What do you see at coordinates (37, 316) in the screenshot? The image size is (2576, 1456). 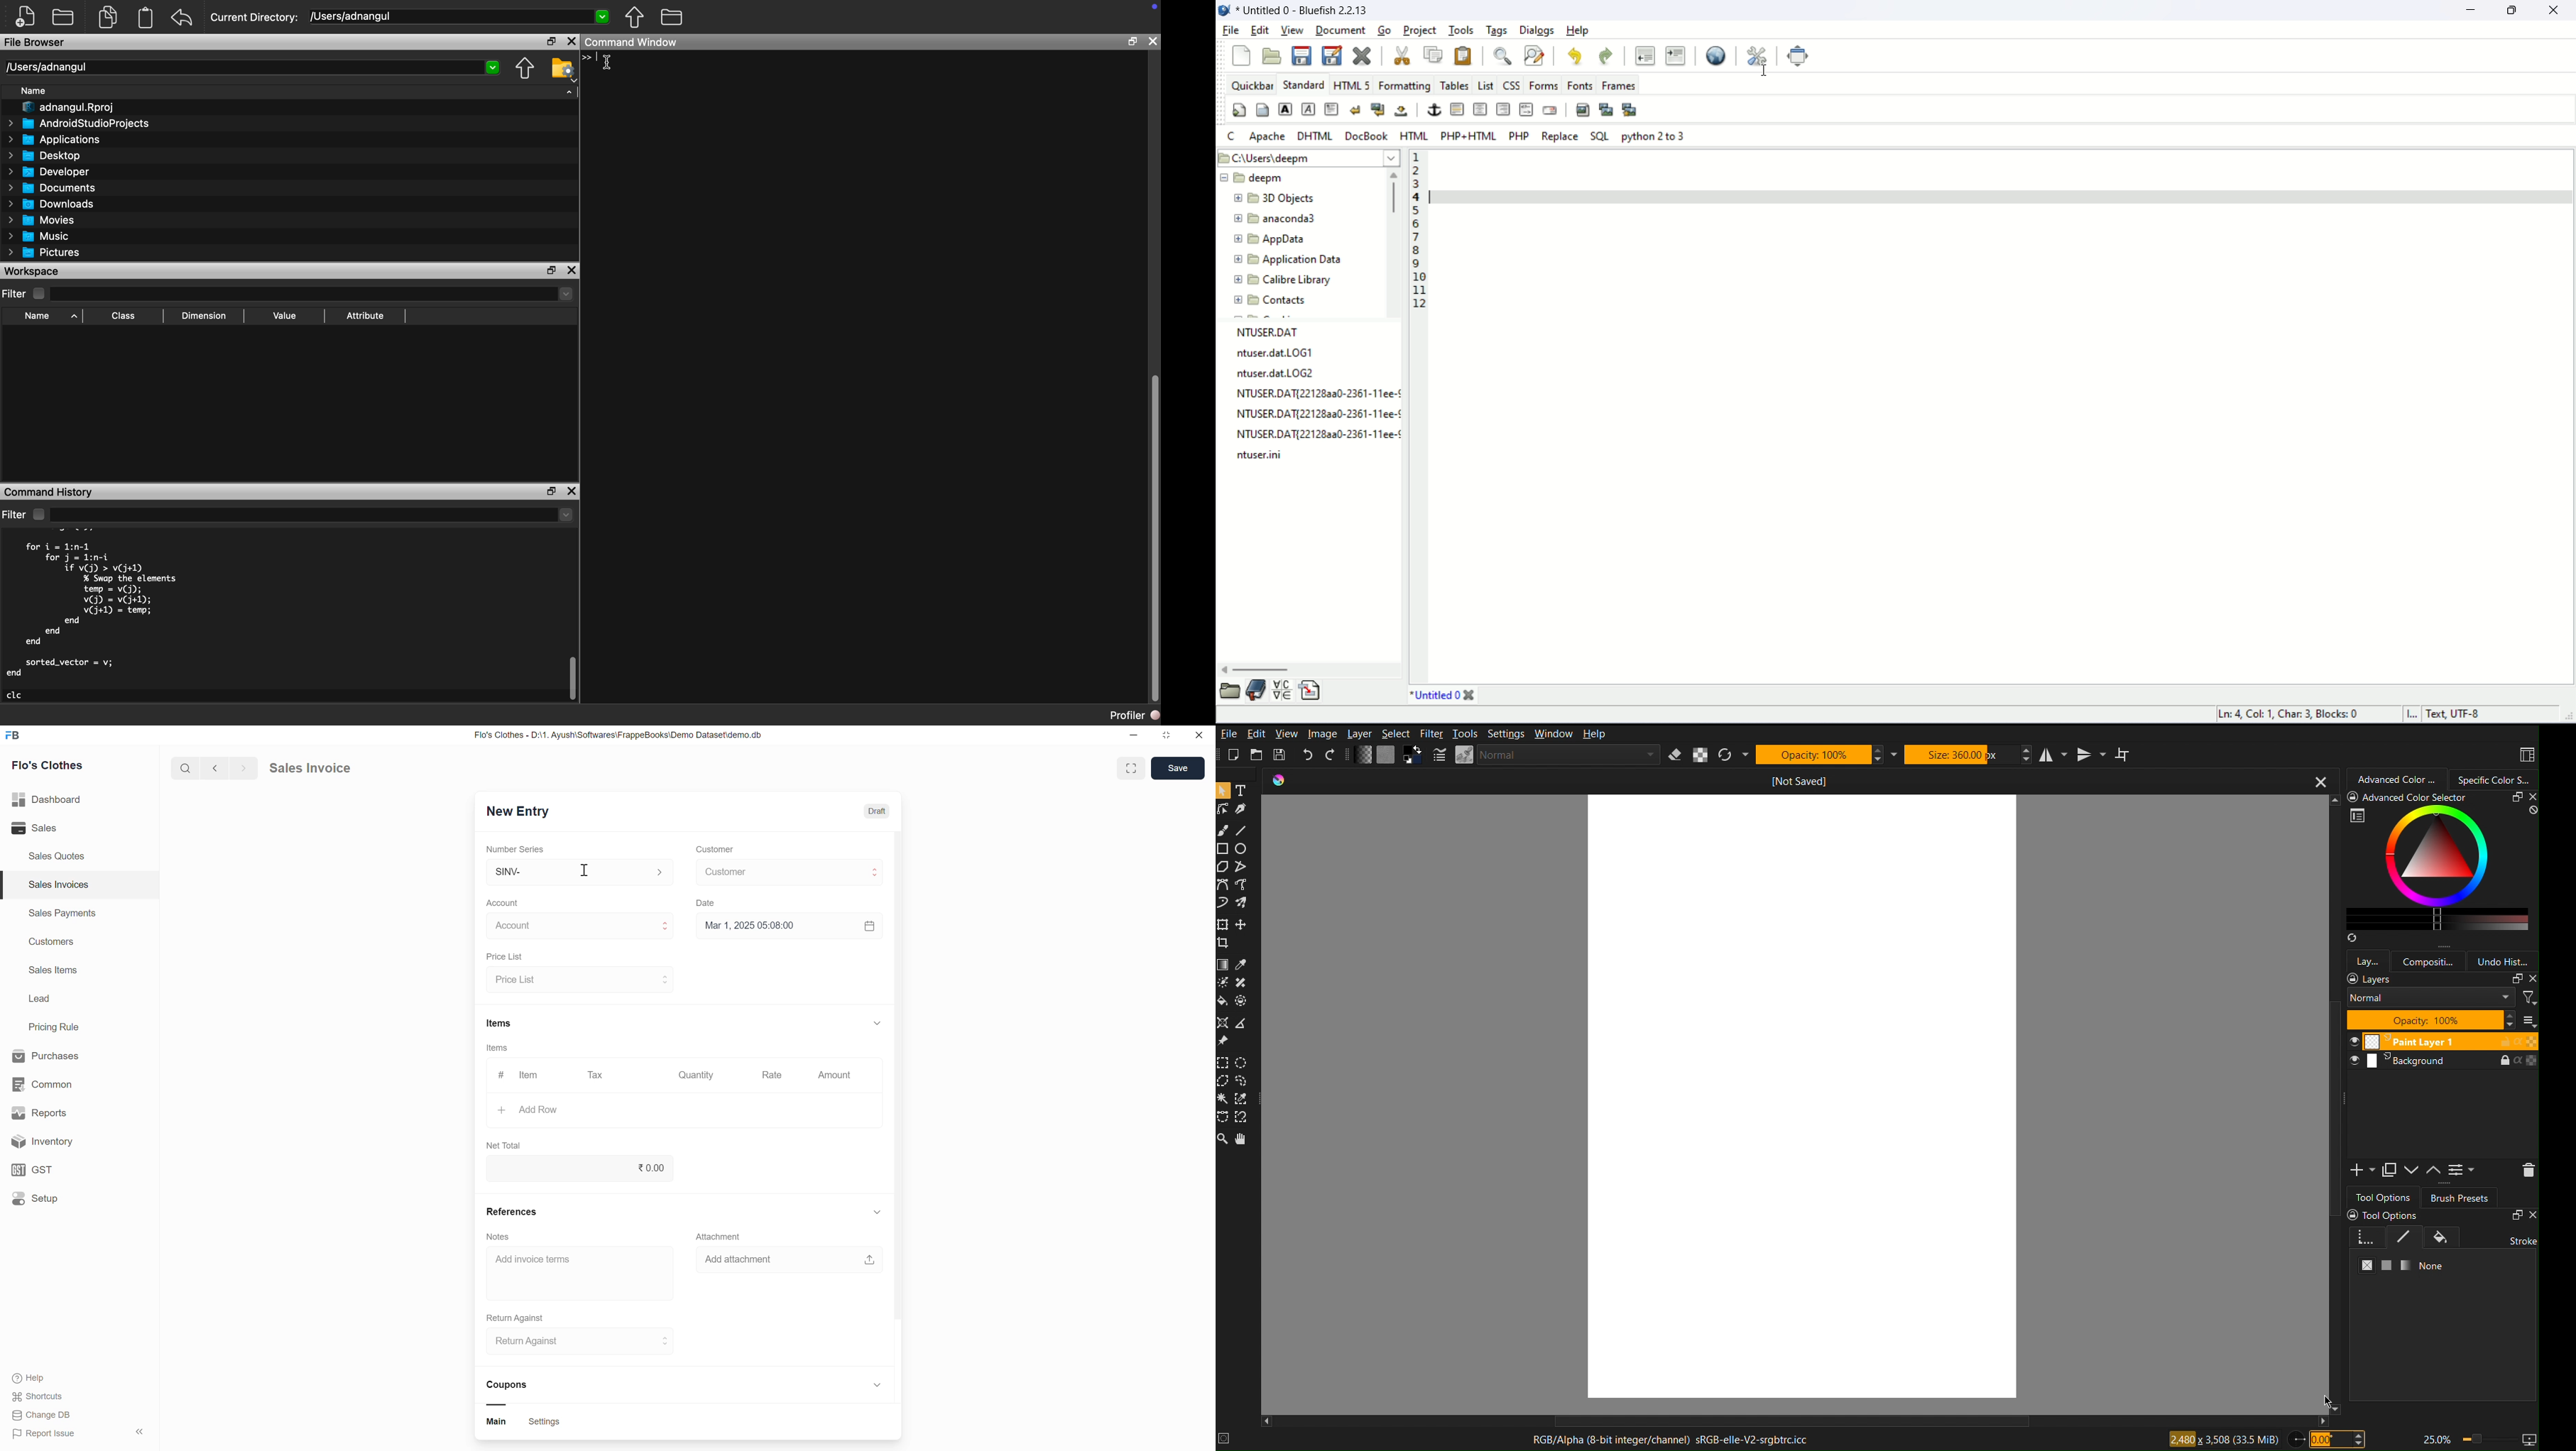 I see `Name` at bounding box center [37, 316].